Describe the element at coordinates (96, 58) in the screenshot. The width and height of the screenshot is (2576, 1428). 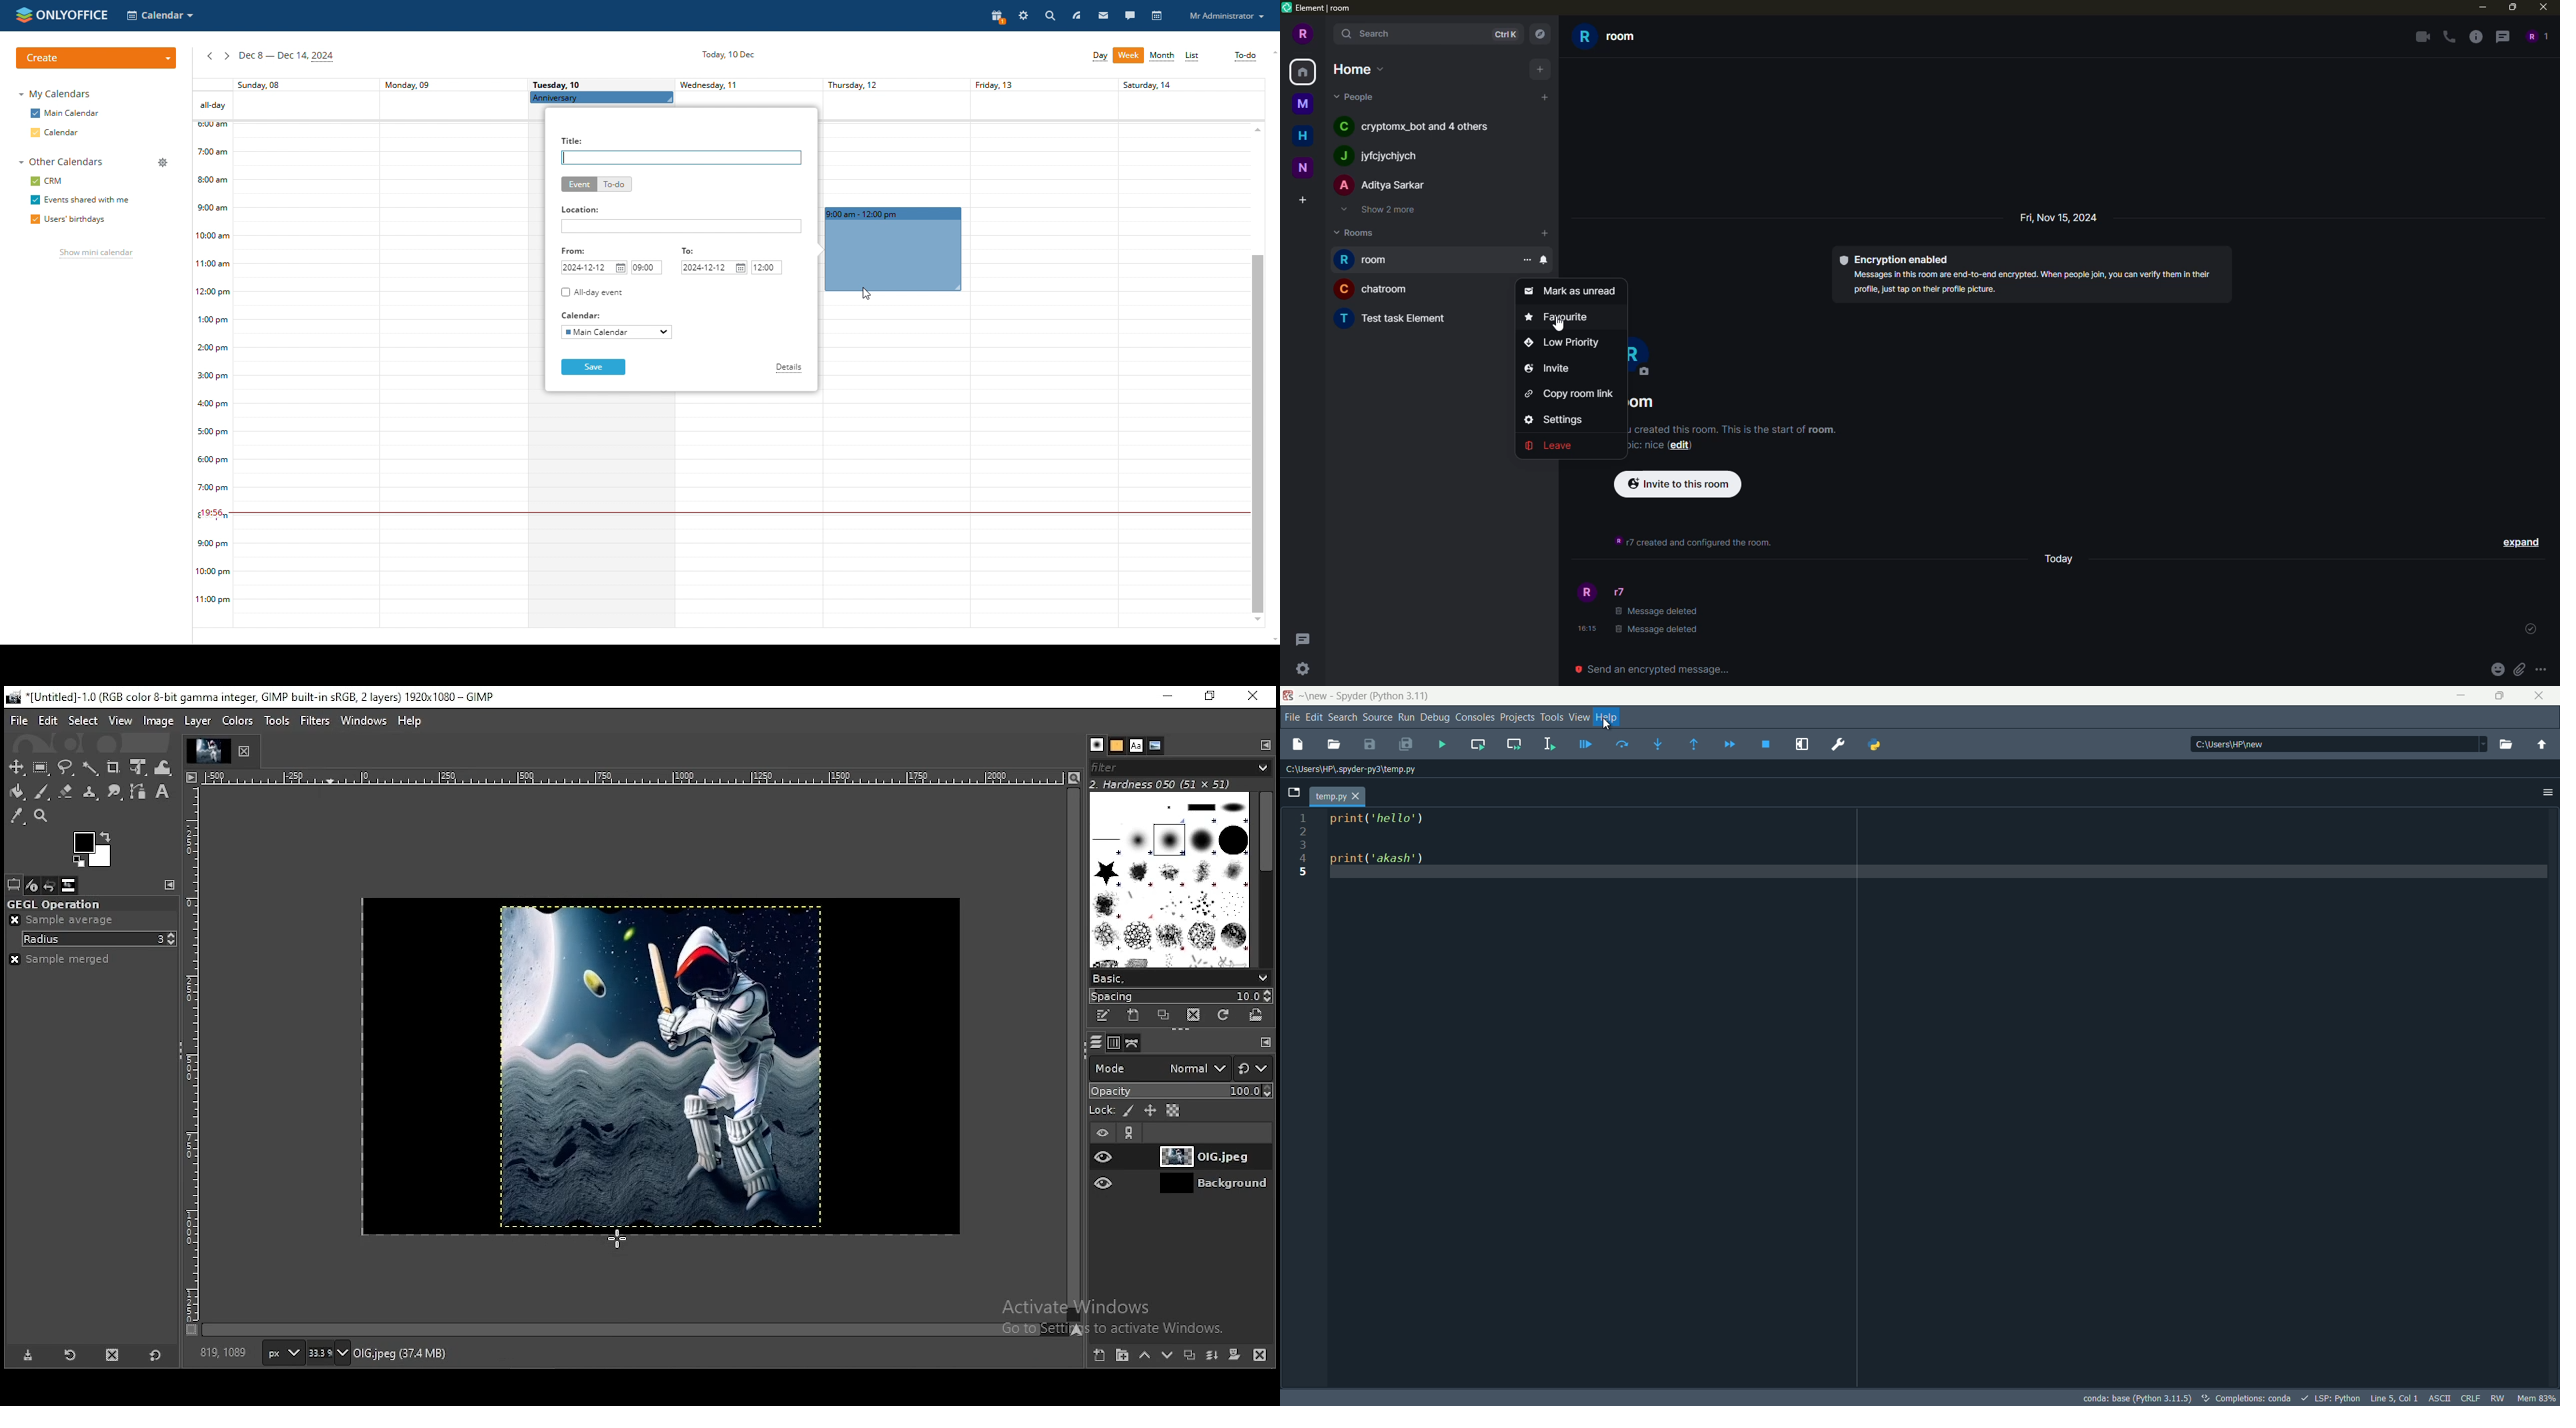
I see `create` at that location.